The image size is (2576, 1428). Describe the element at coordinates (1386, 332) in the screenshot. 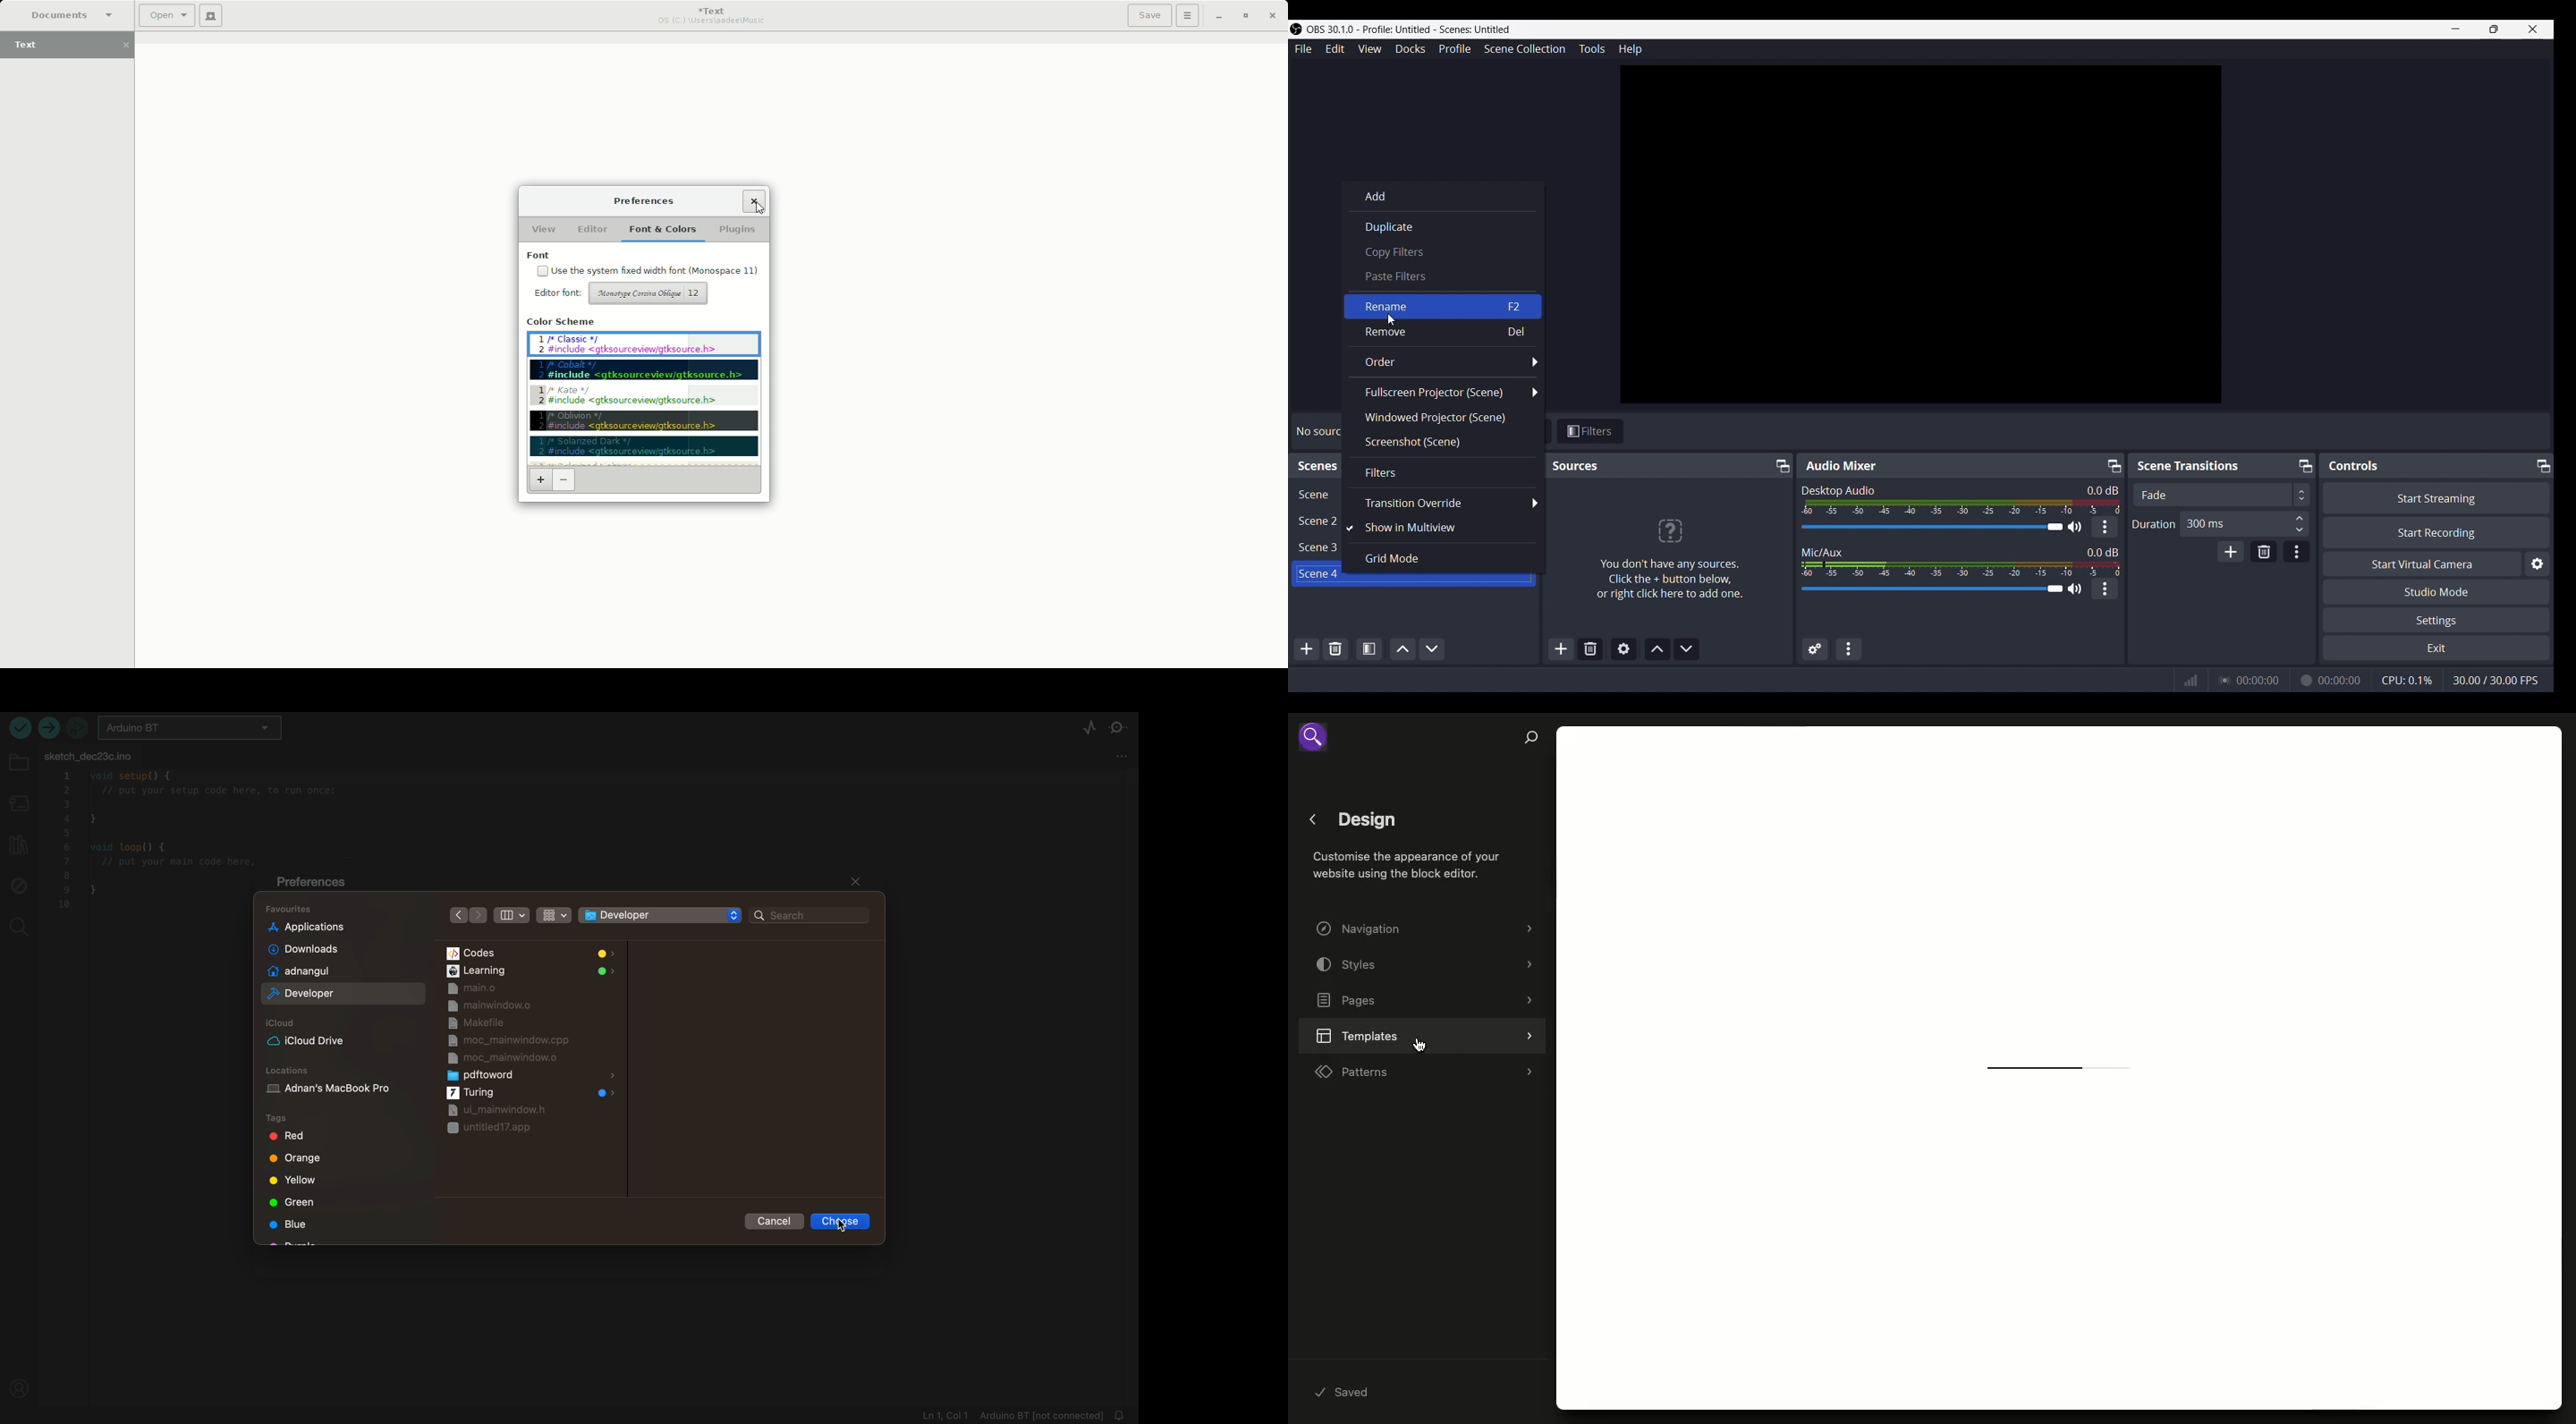

I see `Remove` at that location.